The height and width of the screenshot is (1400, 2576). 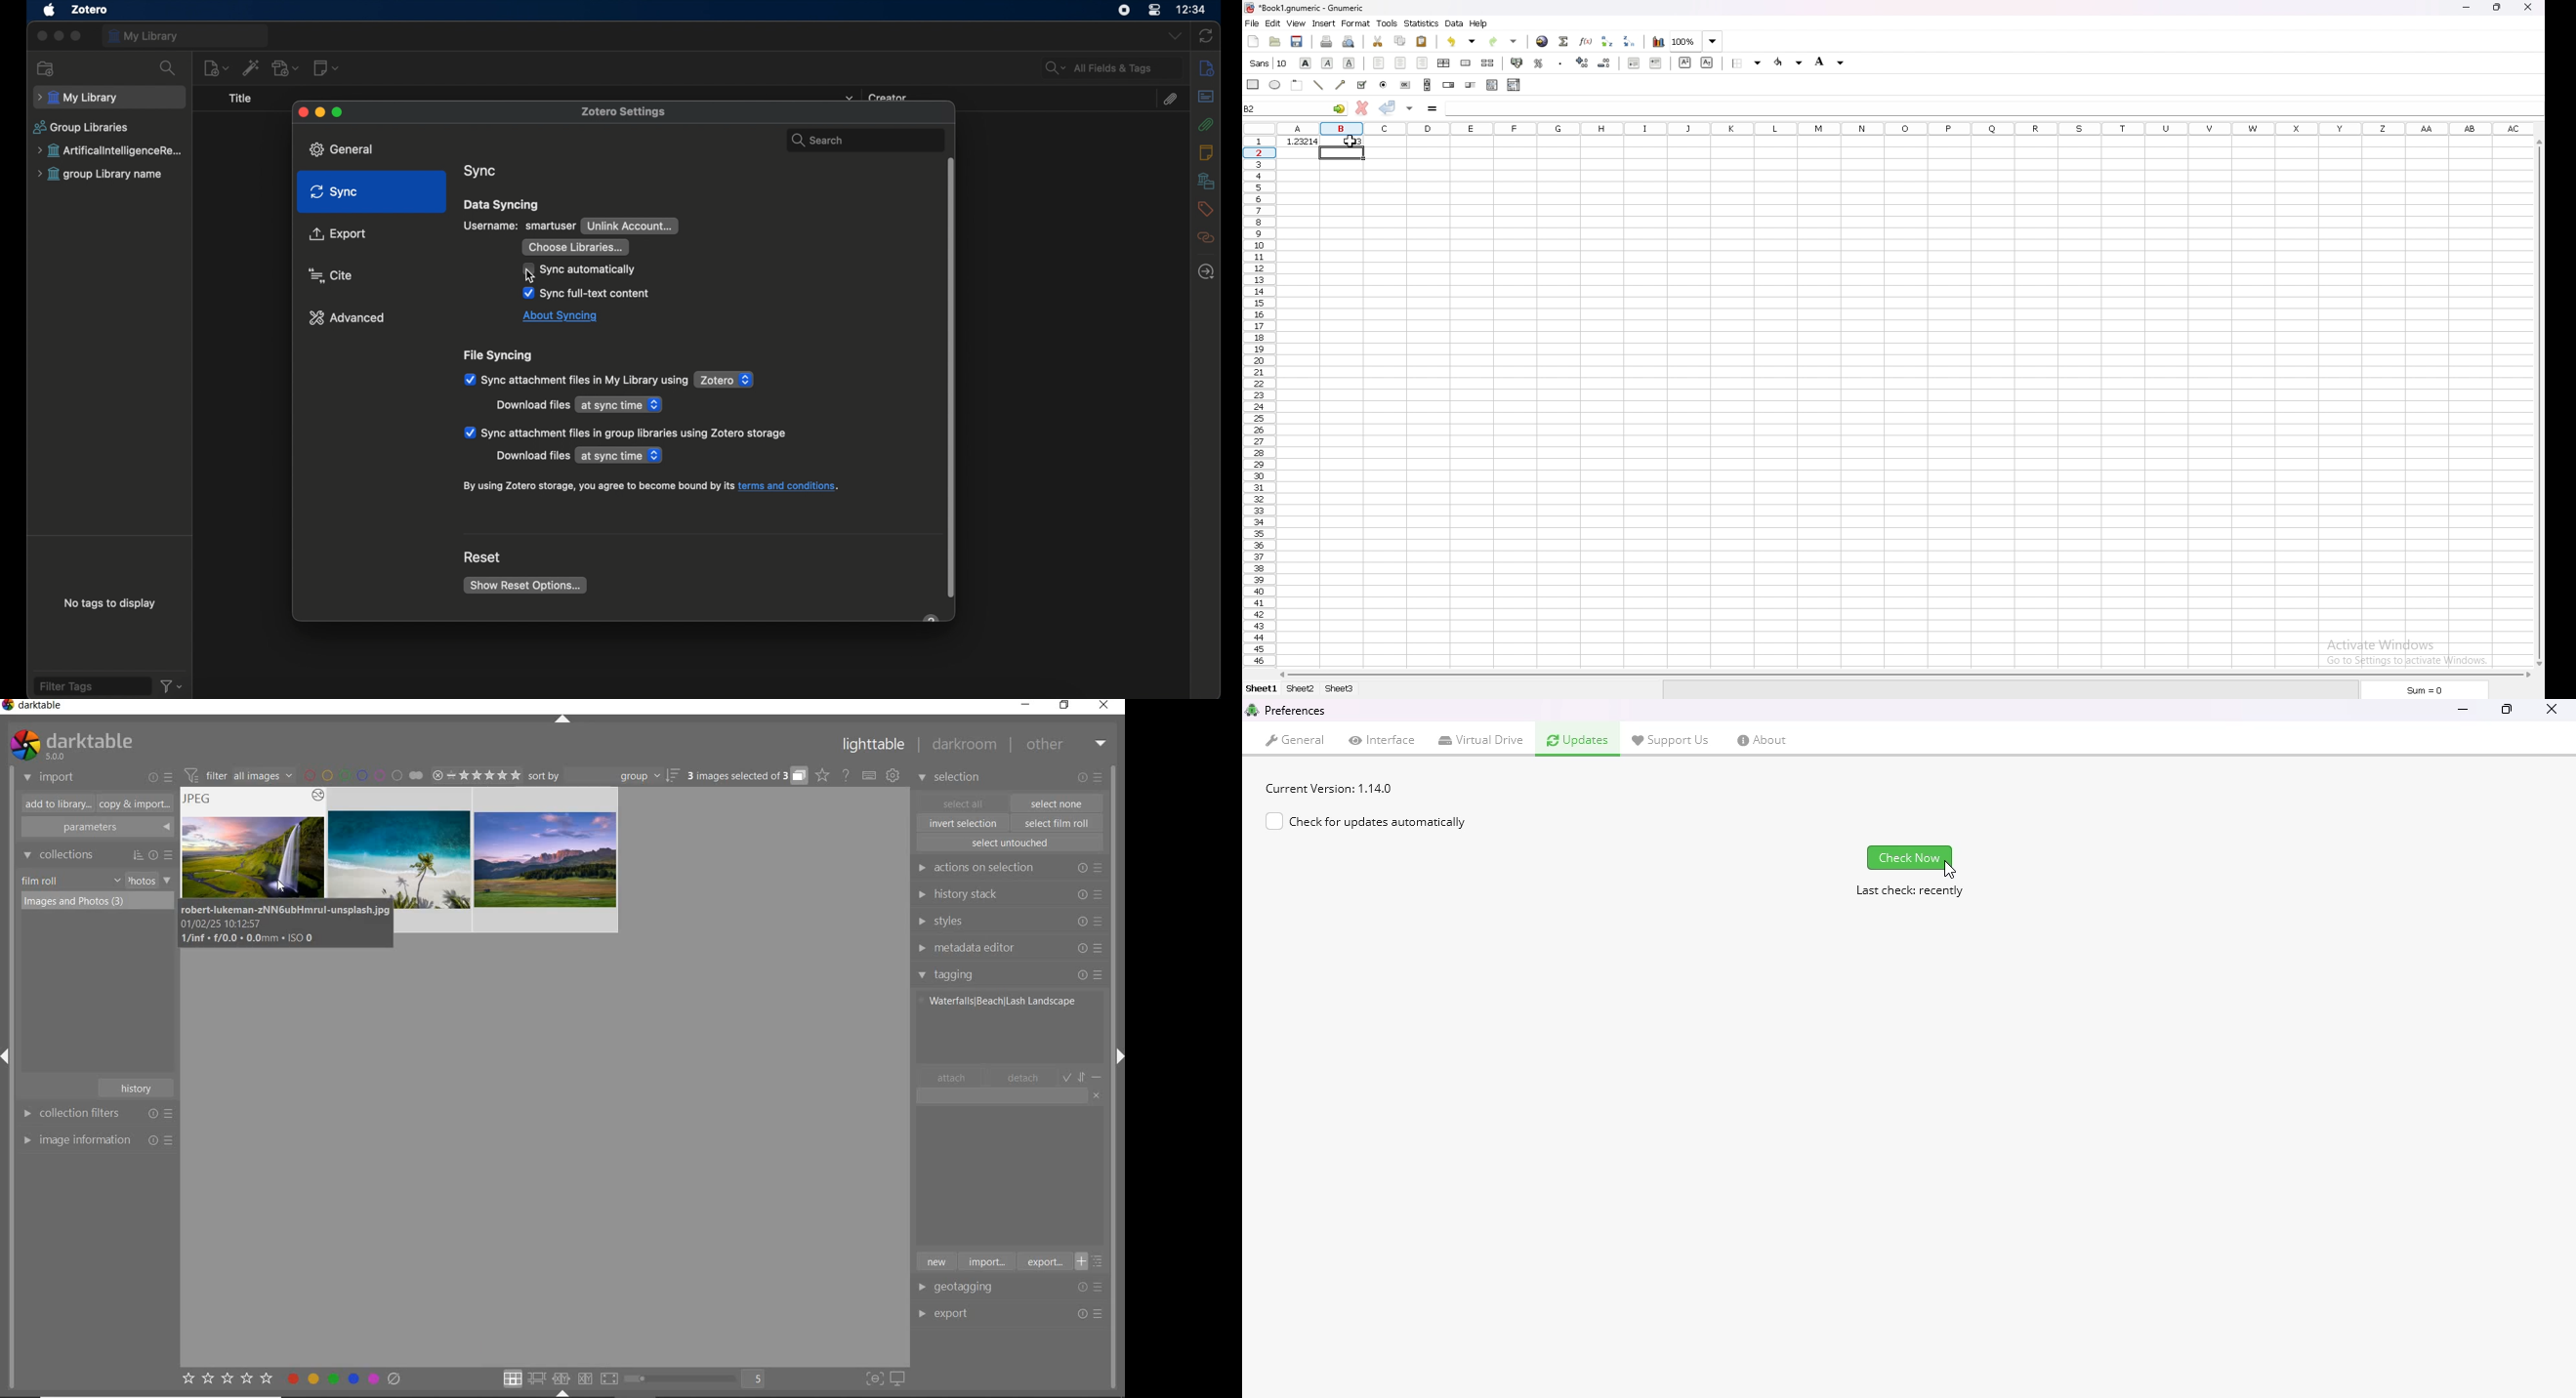 What do you see at coordinates (1155, 10) in the screenshot?
I see `control center` at bounding box center [1155, 10].